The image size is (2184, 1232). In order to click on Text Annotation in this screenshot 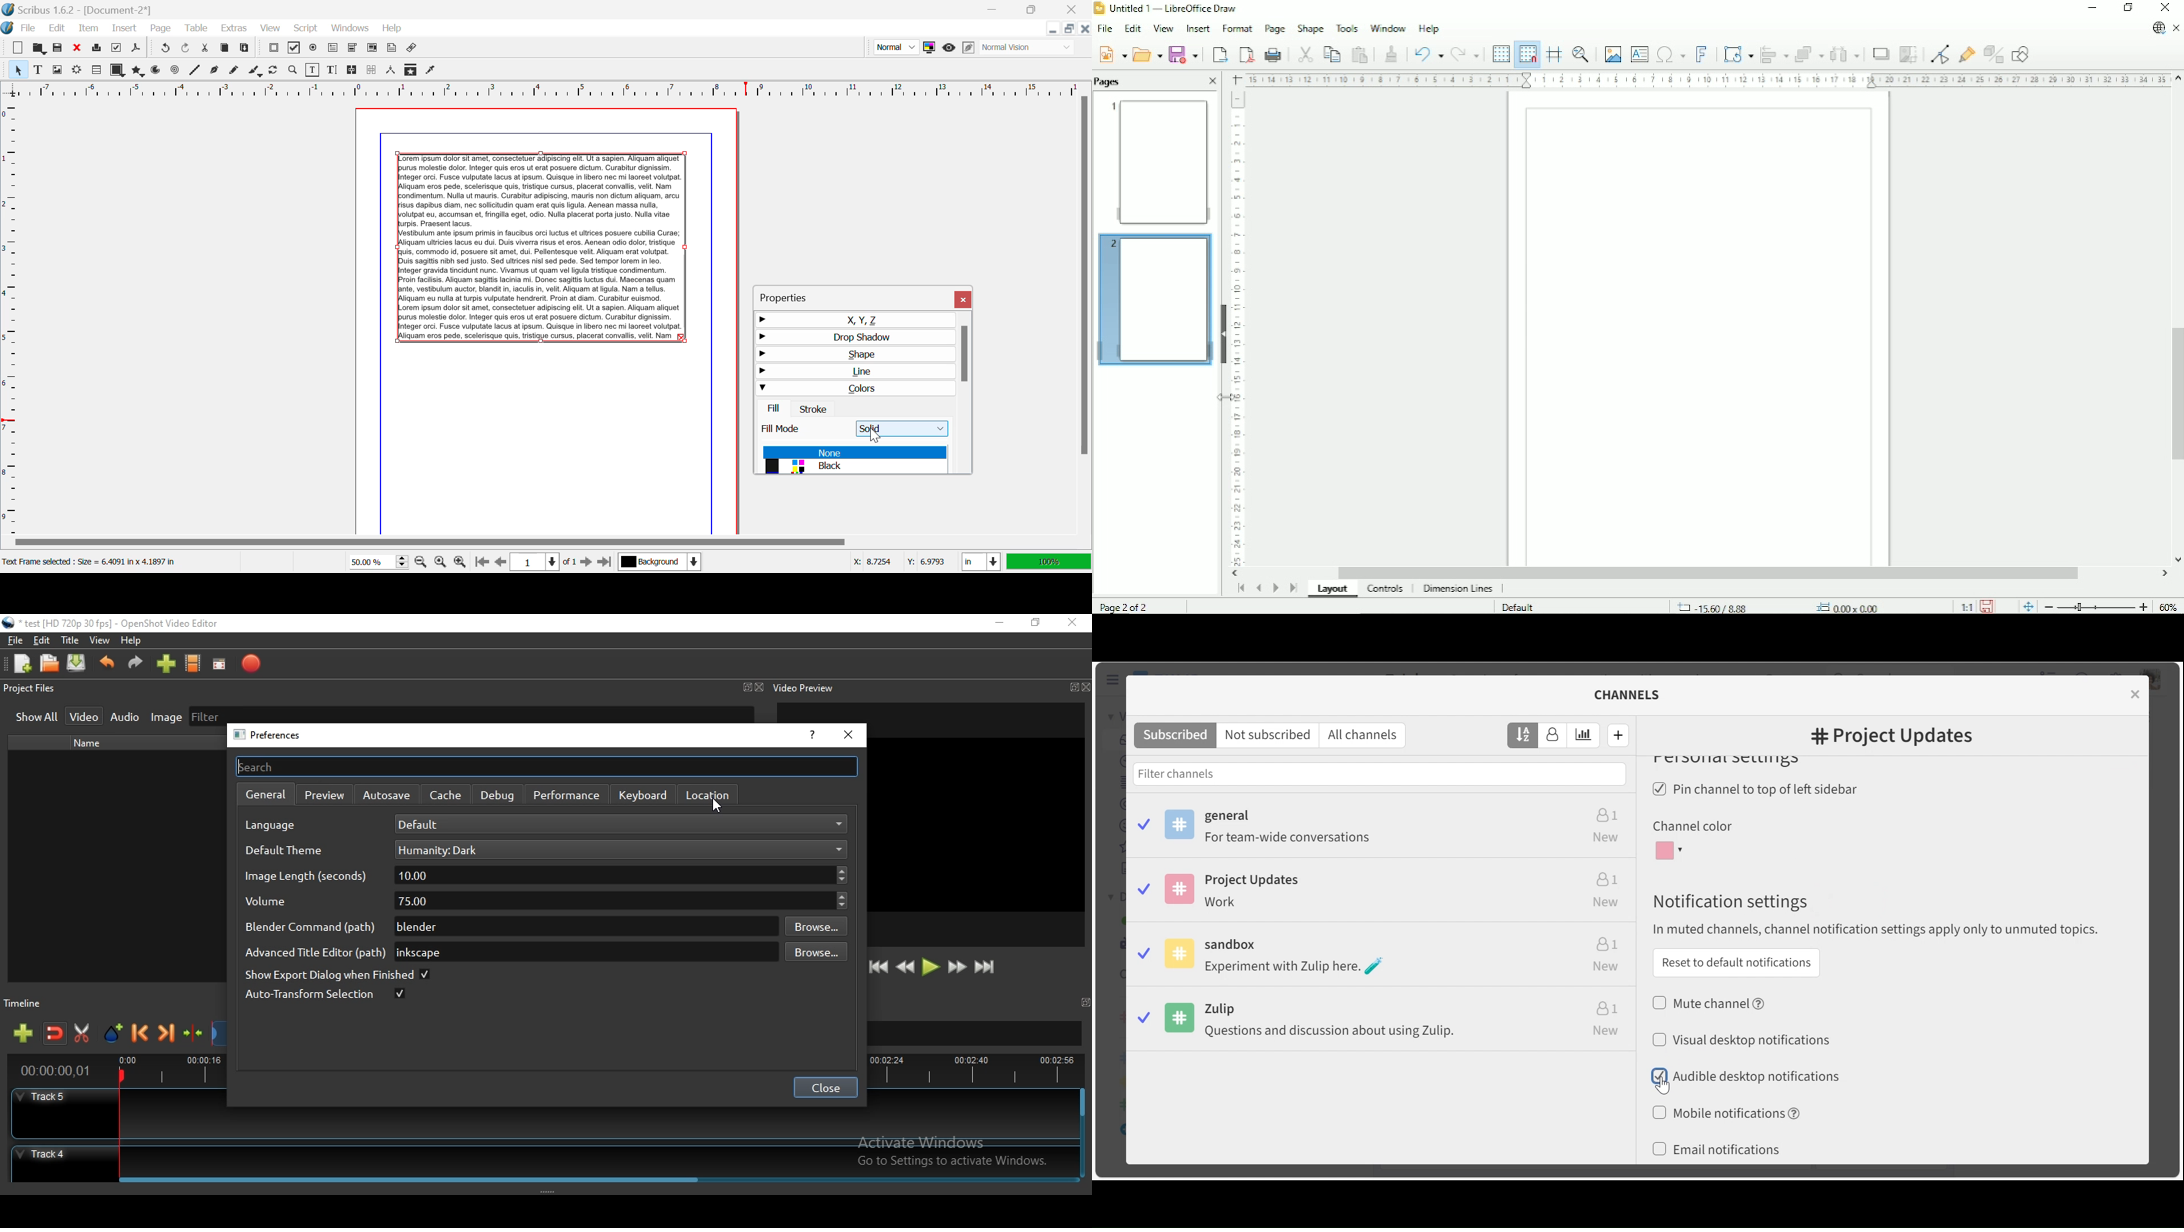, I will do `click(391, 49)`.